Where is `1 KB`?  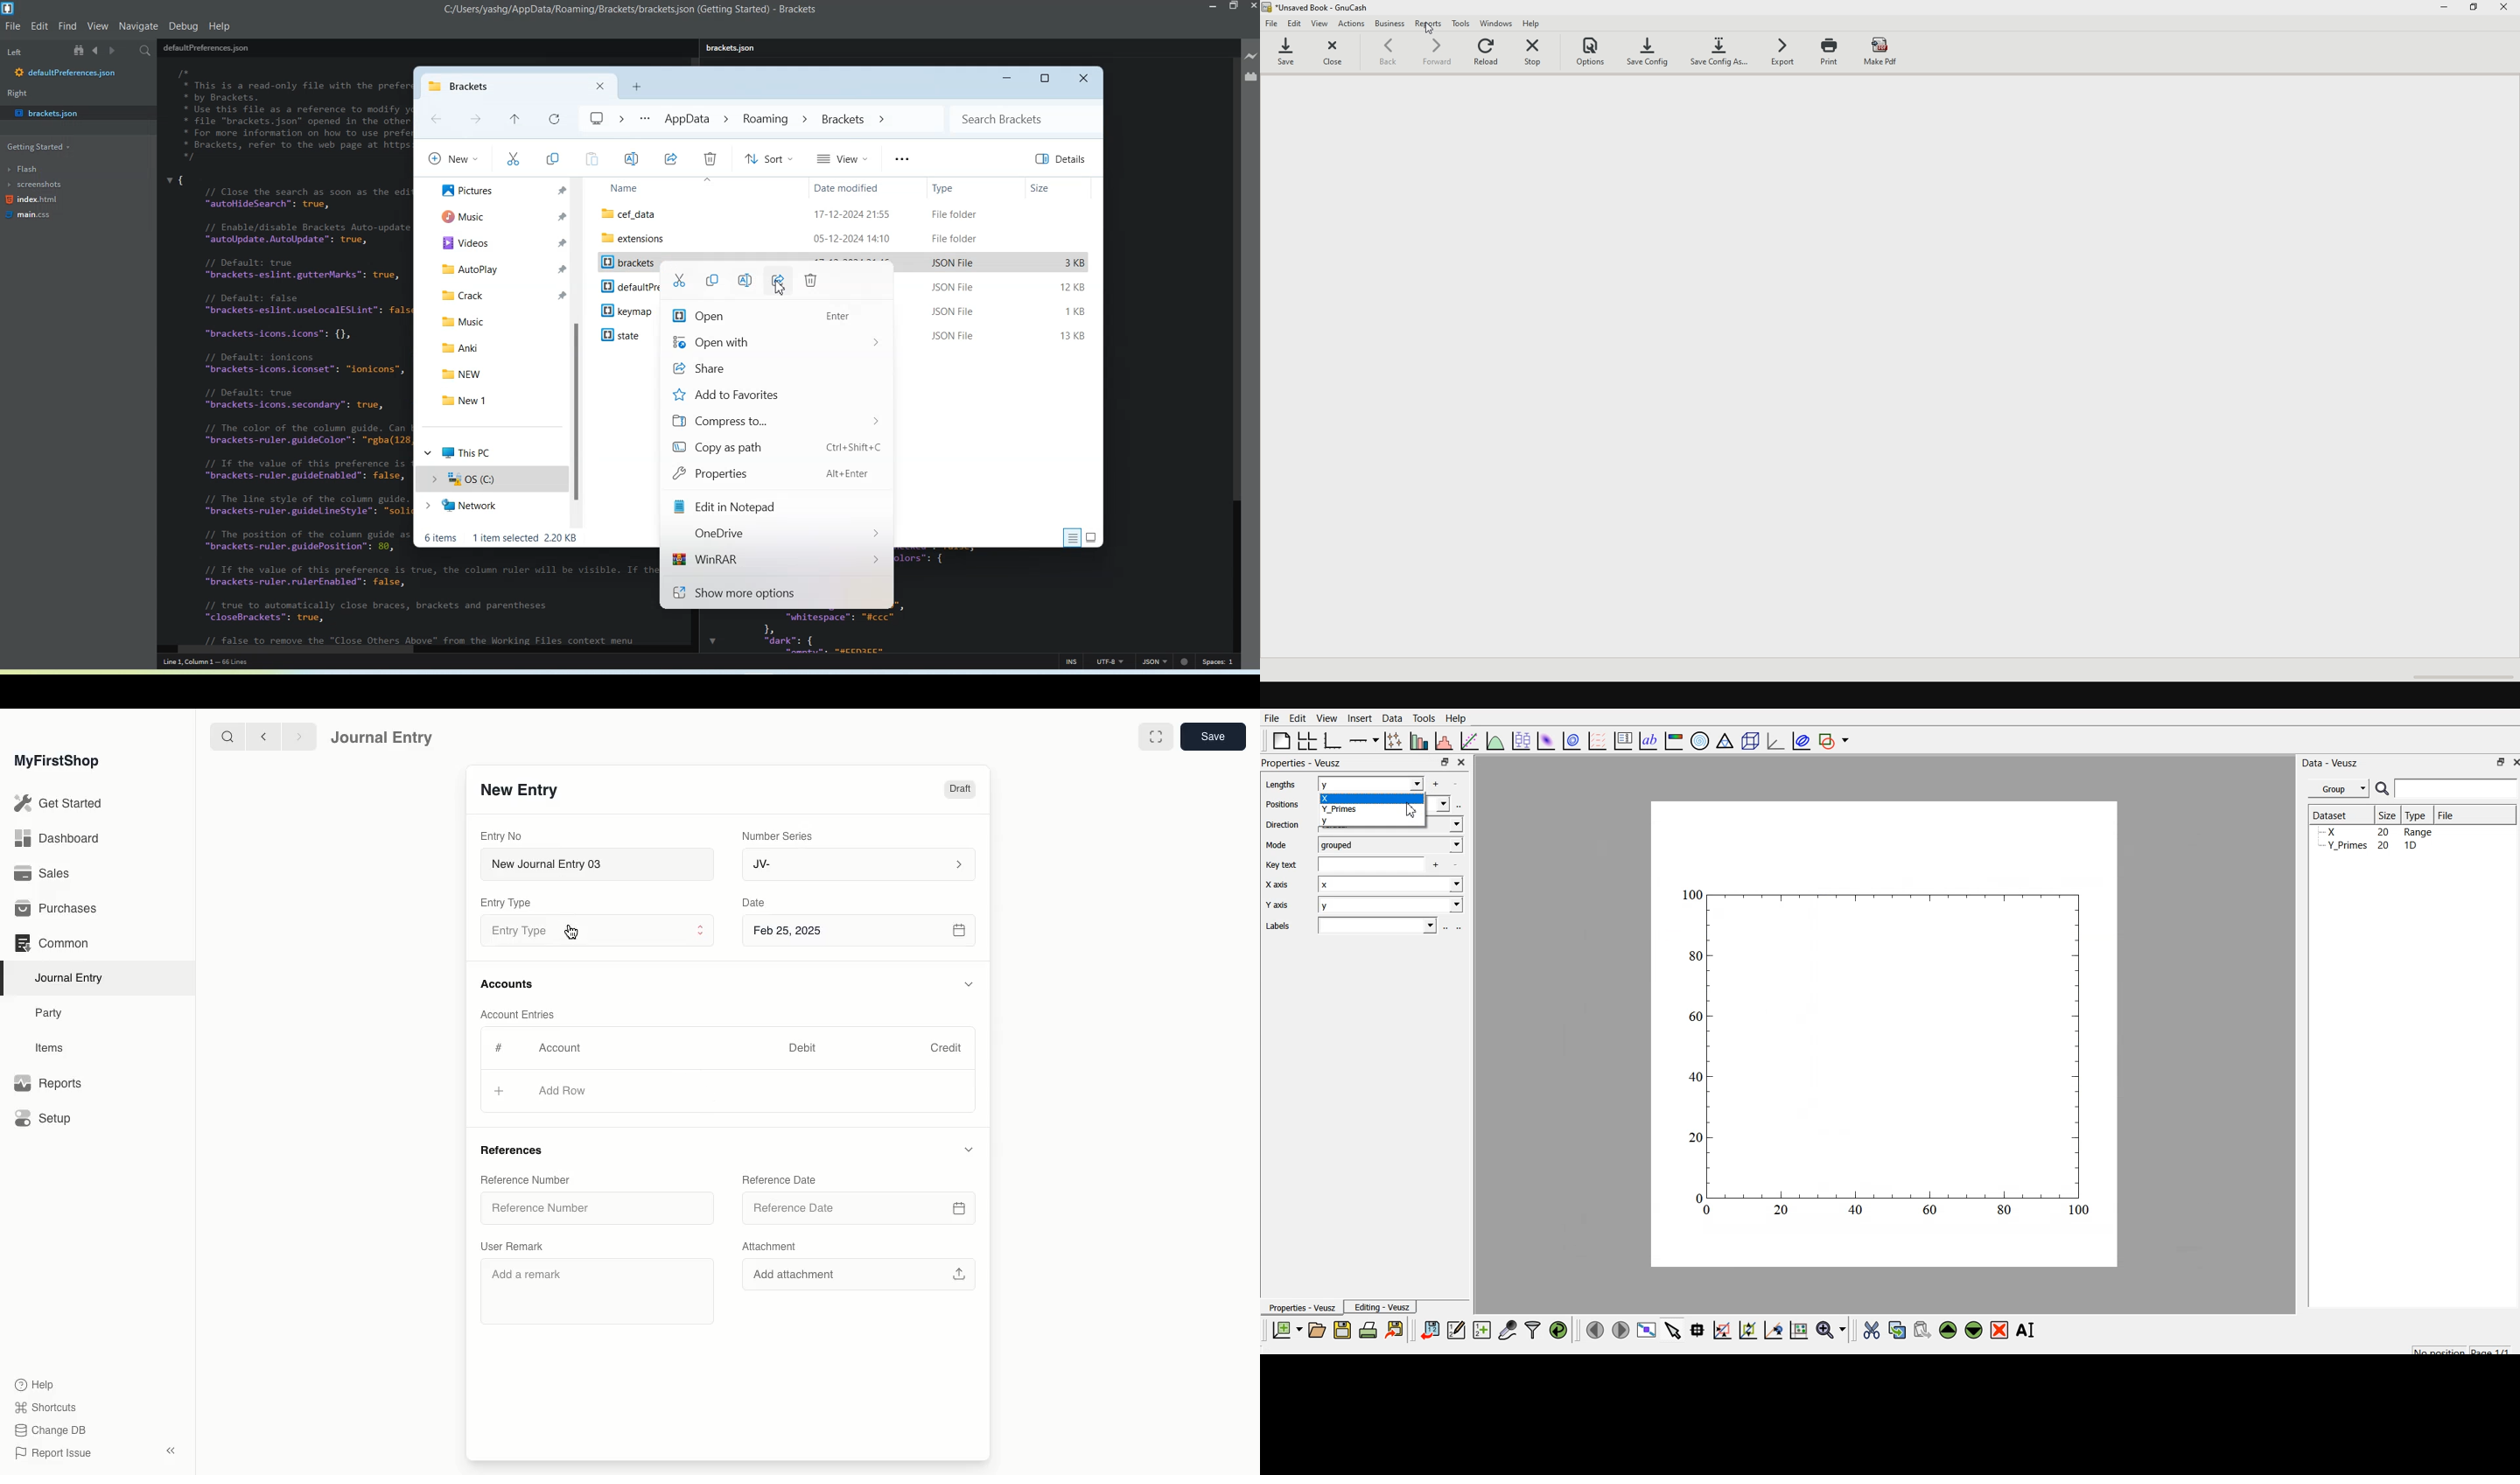
1 KB is located at coordinates (1075, 313).